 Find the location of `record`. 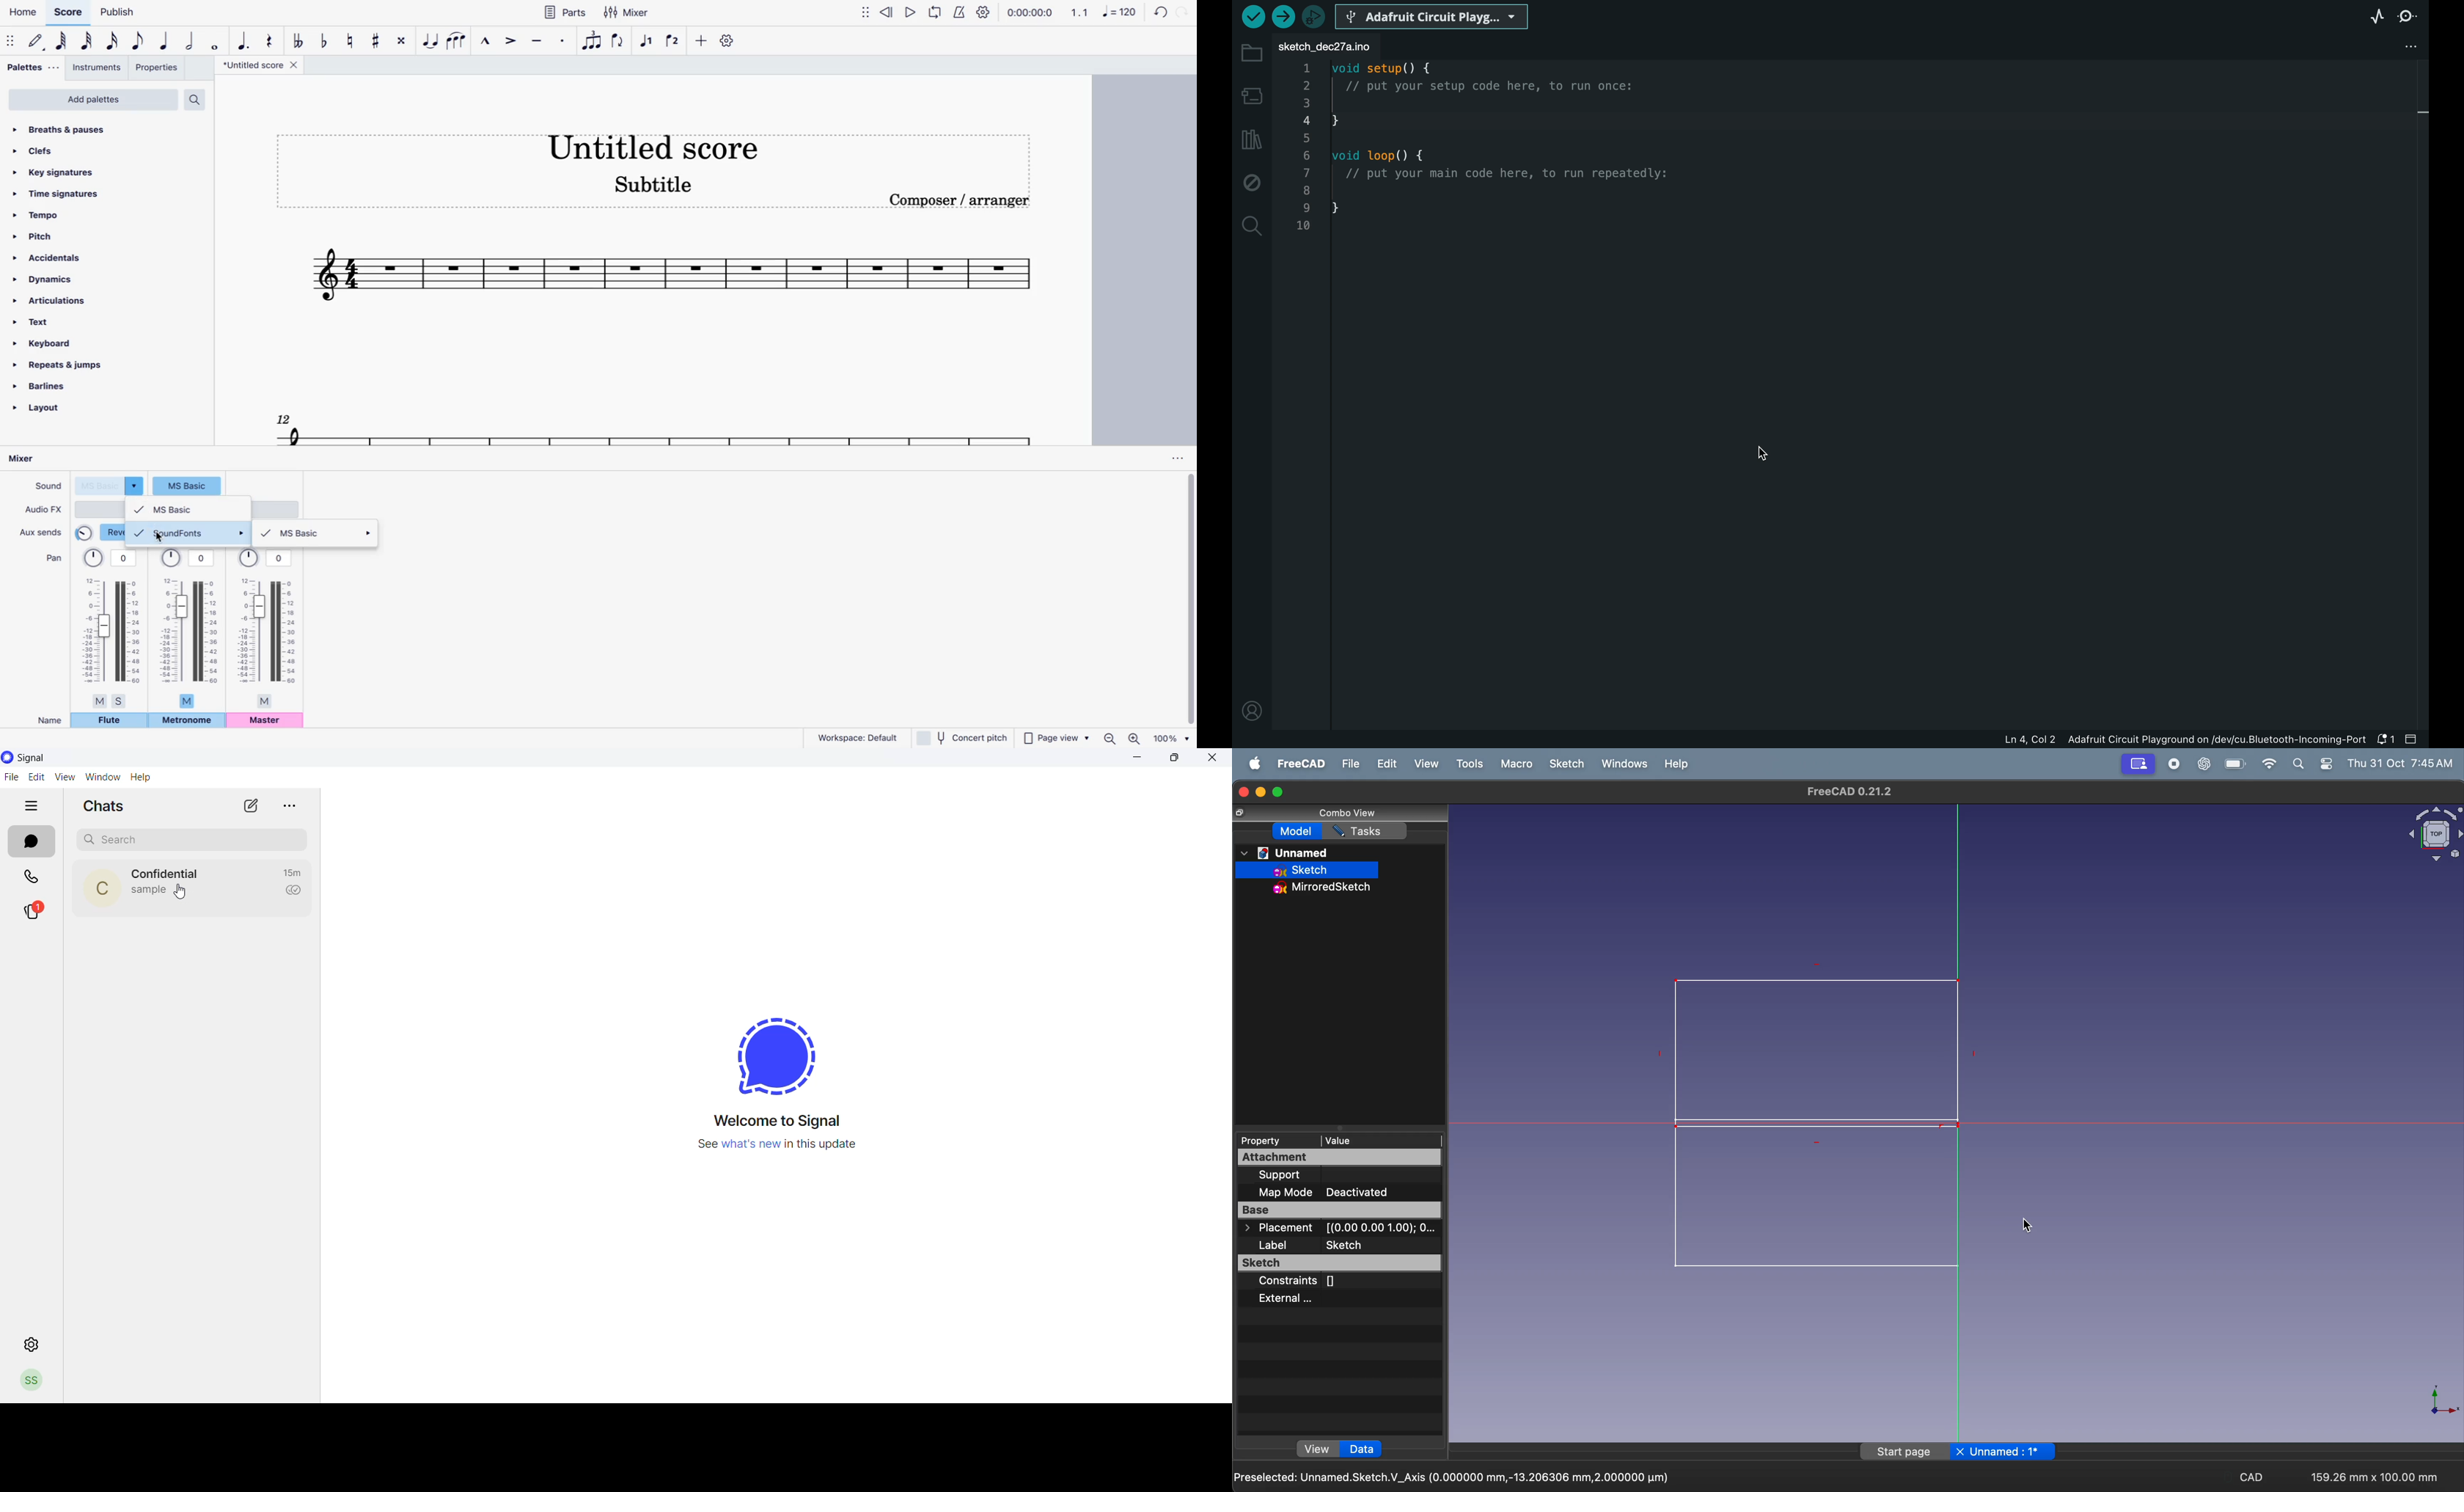

record is located at coordinates (2174, 762).